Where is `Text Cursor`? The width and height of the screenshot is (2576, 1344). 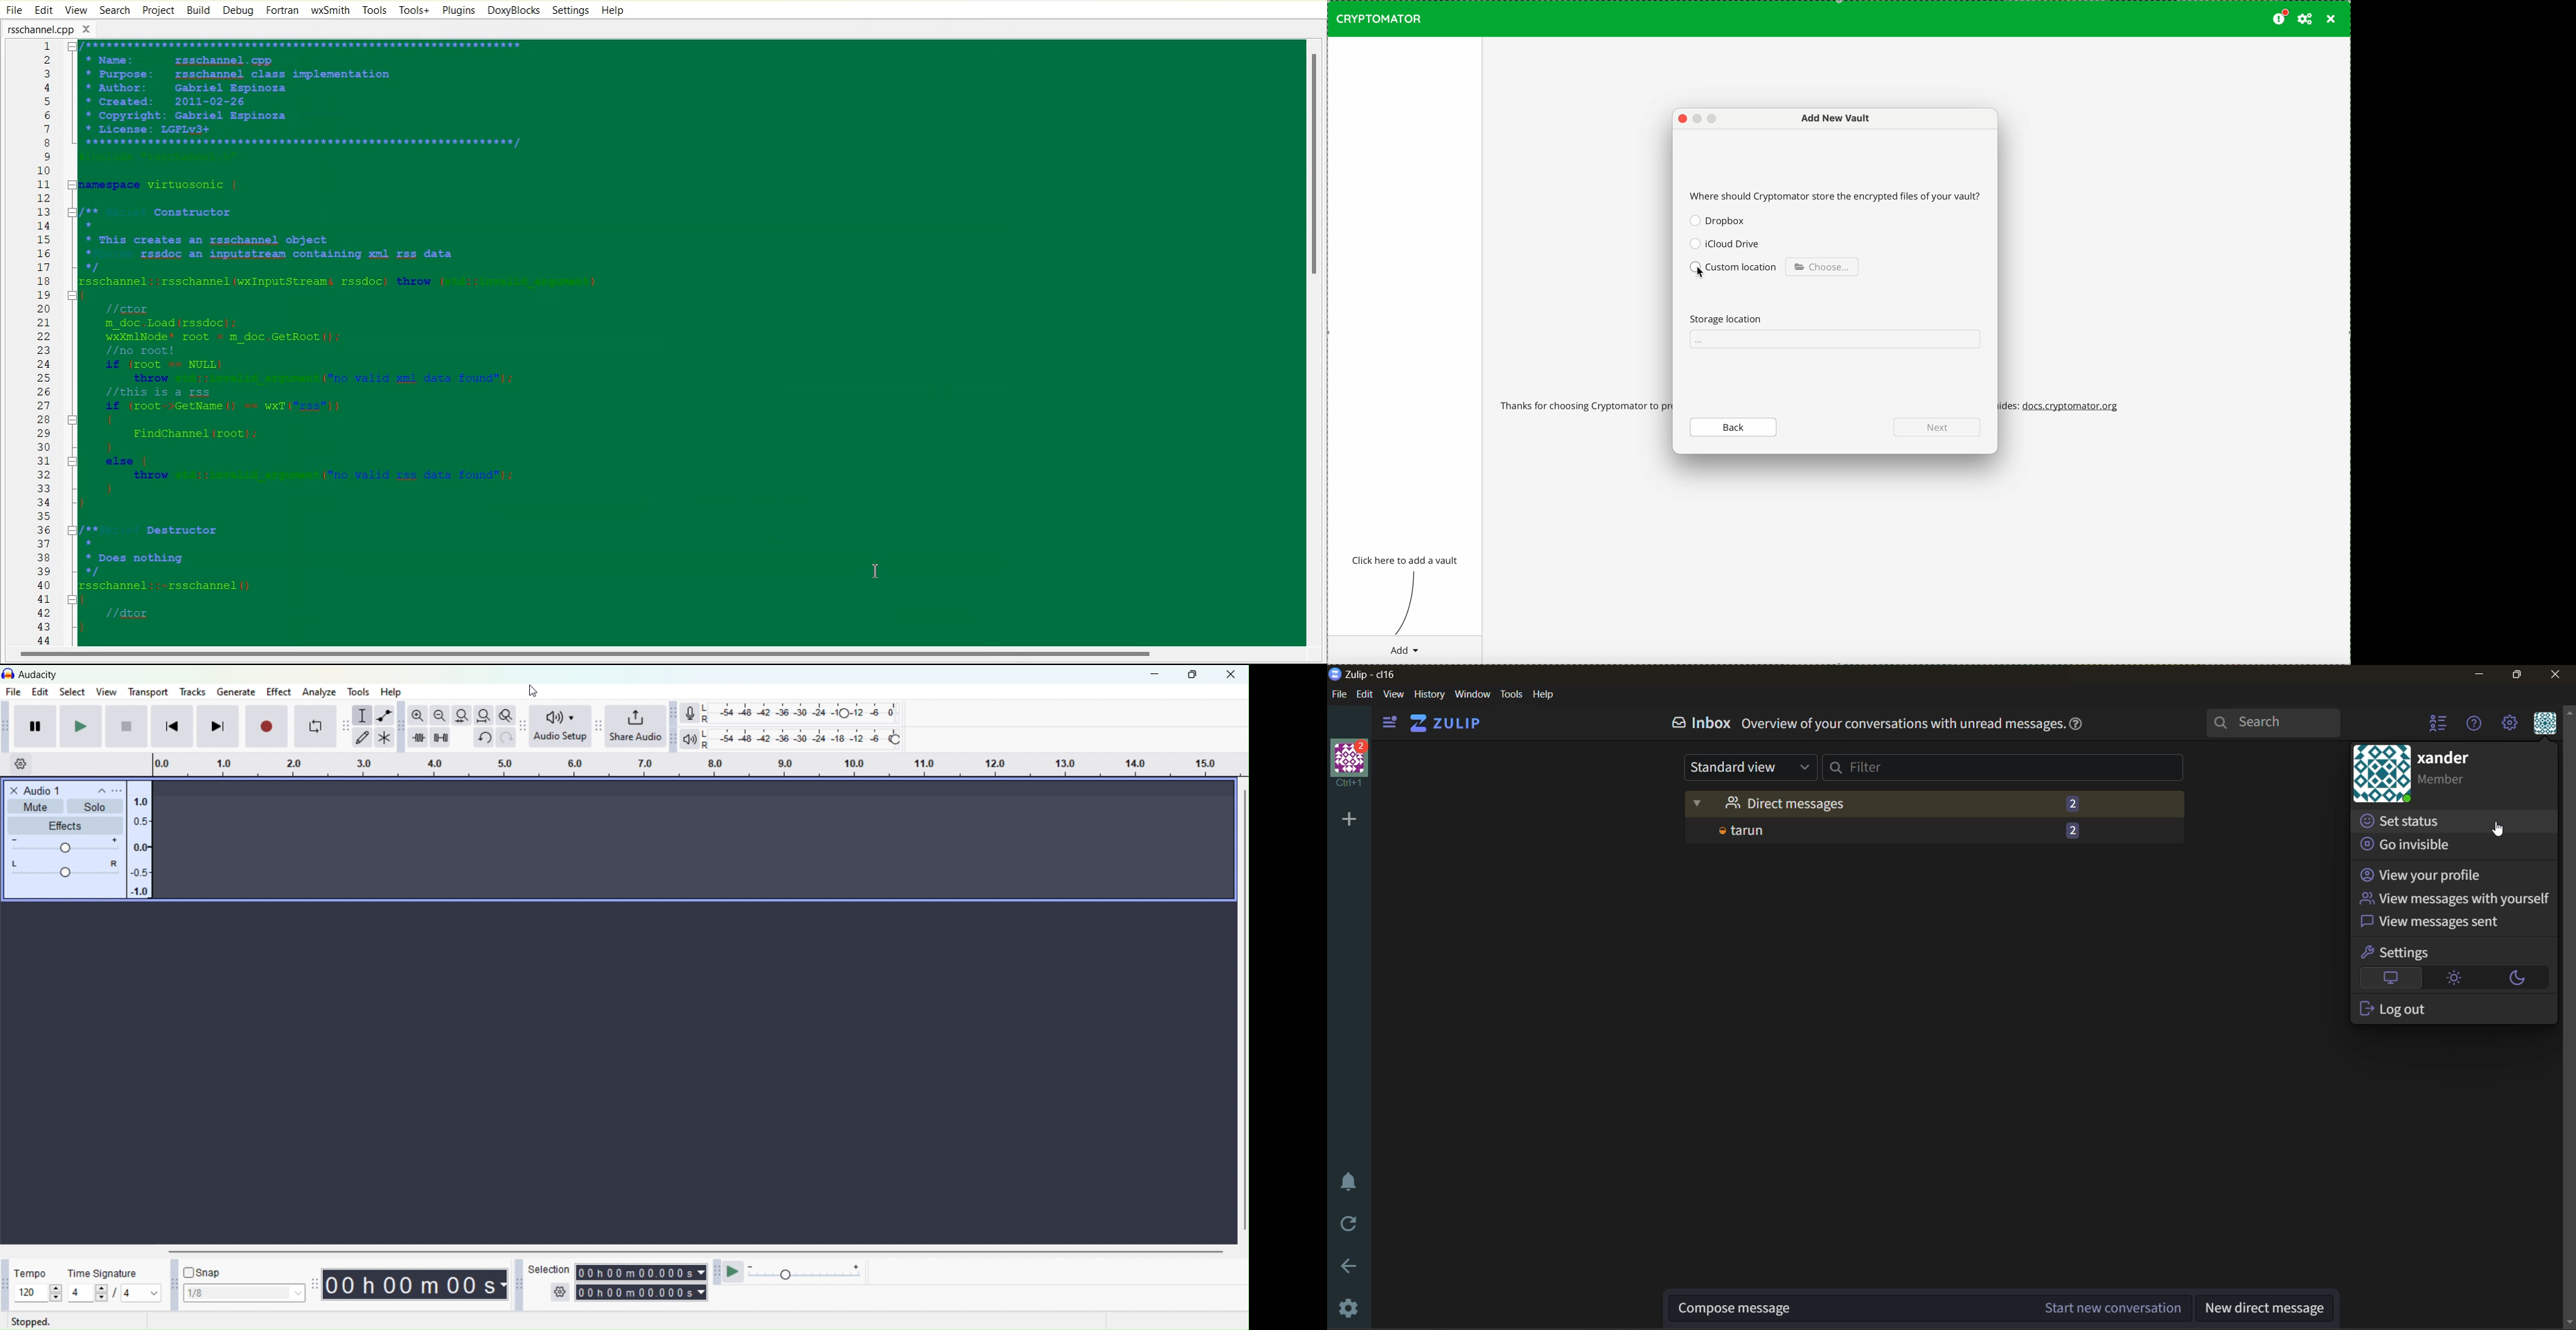 Text Cursor is located at coordinates (876, 572).